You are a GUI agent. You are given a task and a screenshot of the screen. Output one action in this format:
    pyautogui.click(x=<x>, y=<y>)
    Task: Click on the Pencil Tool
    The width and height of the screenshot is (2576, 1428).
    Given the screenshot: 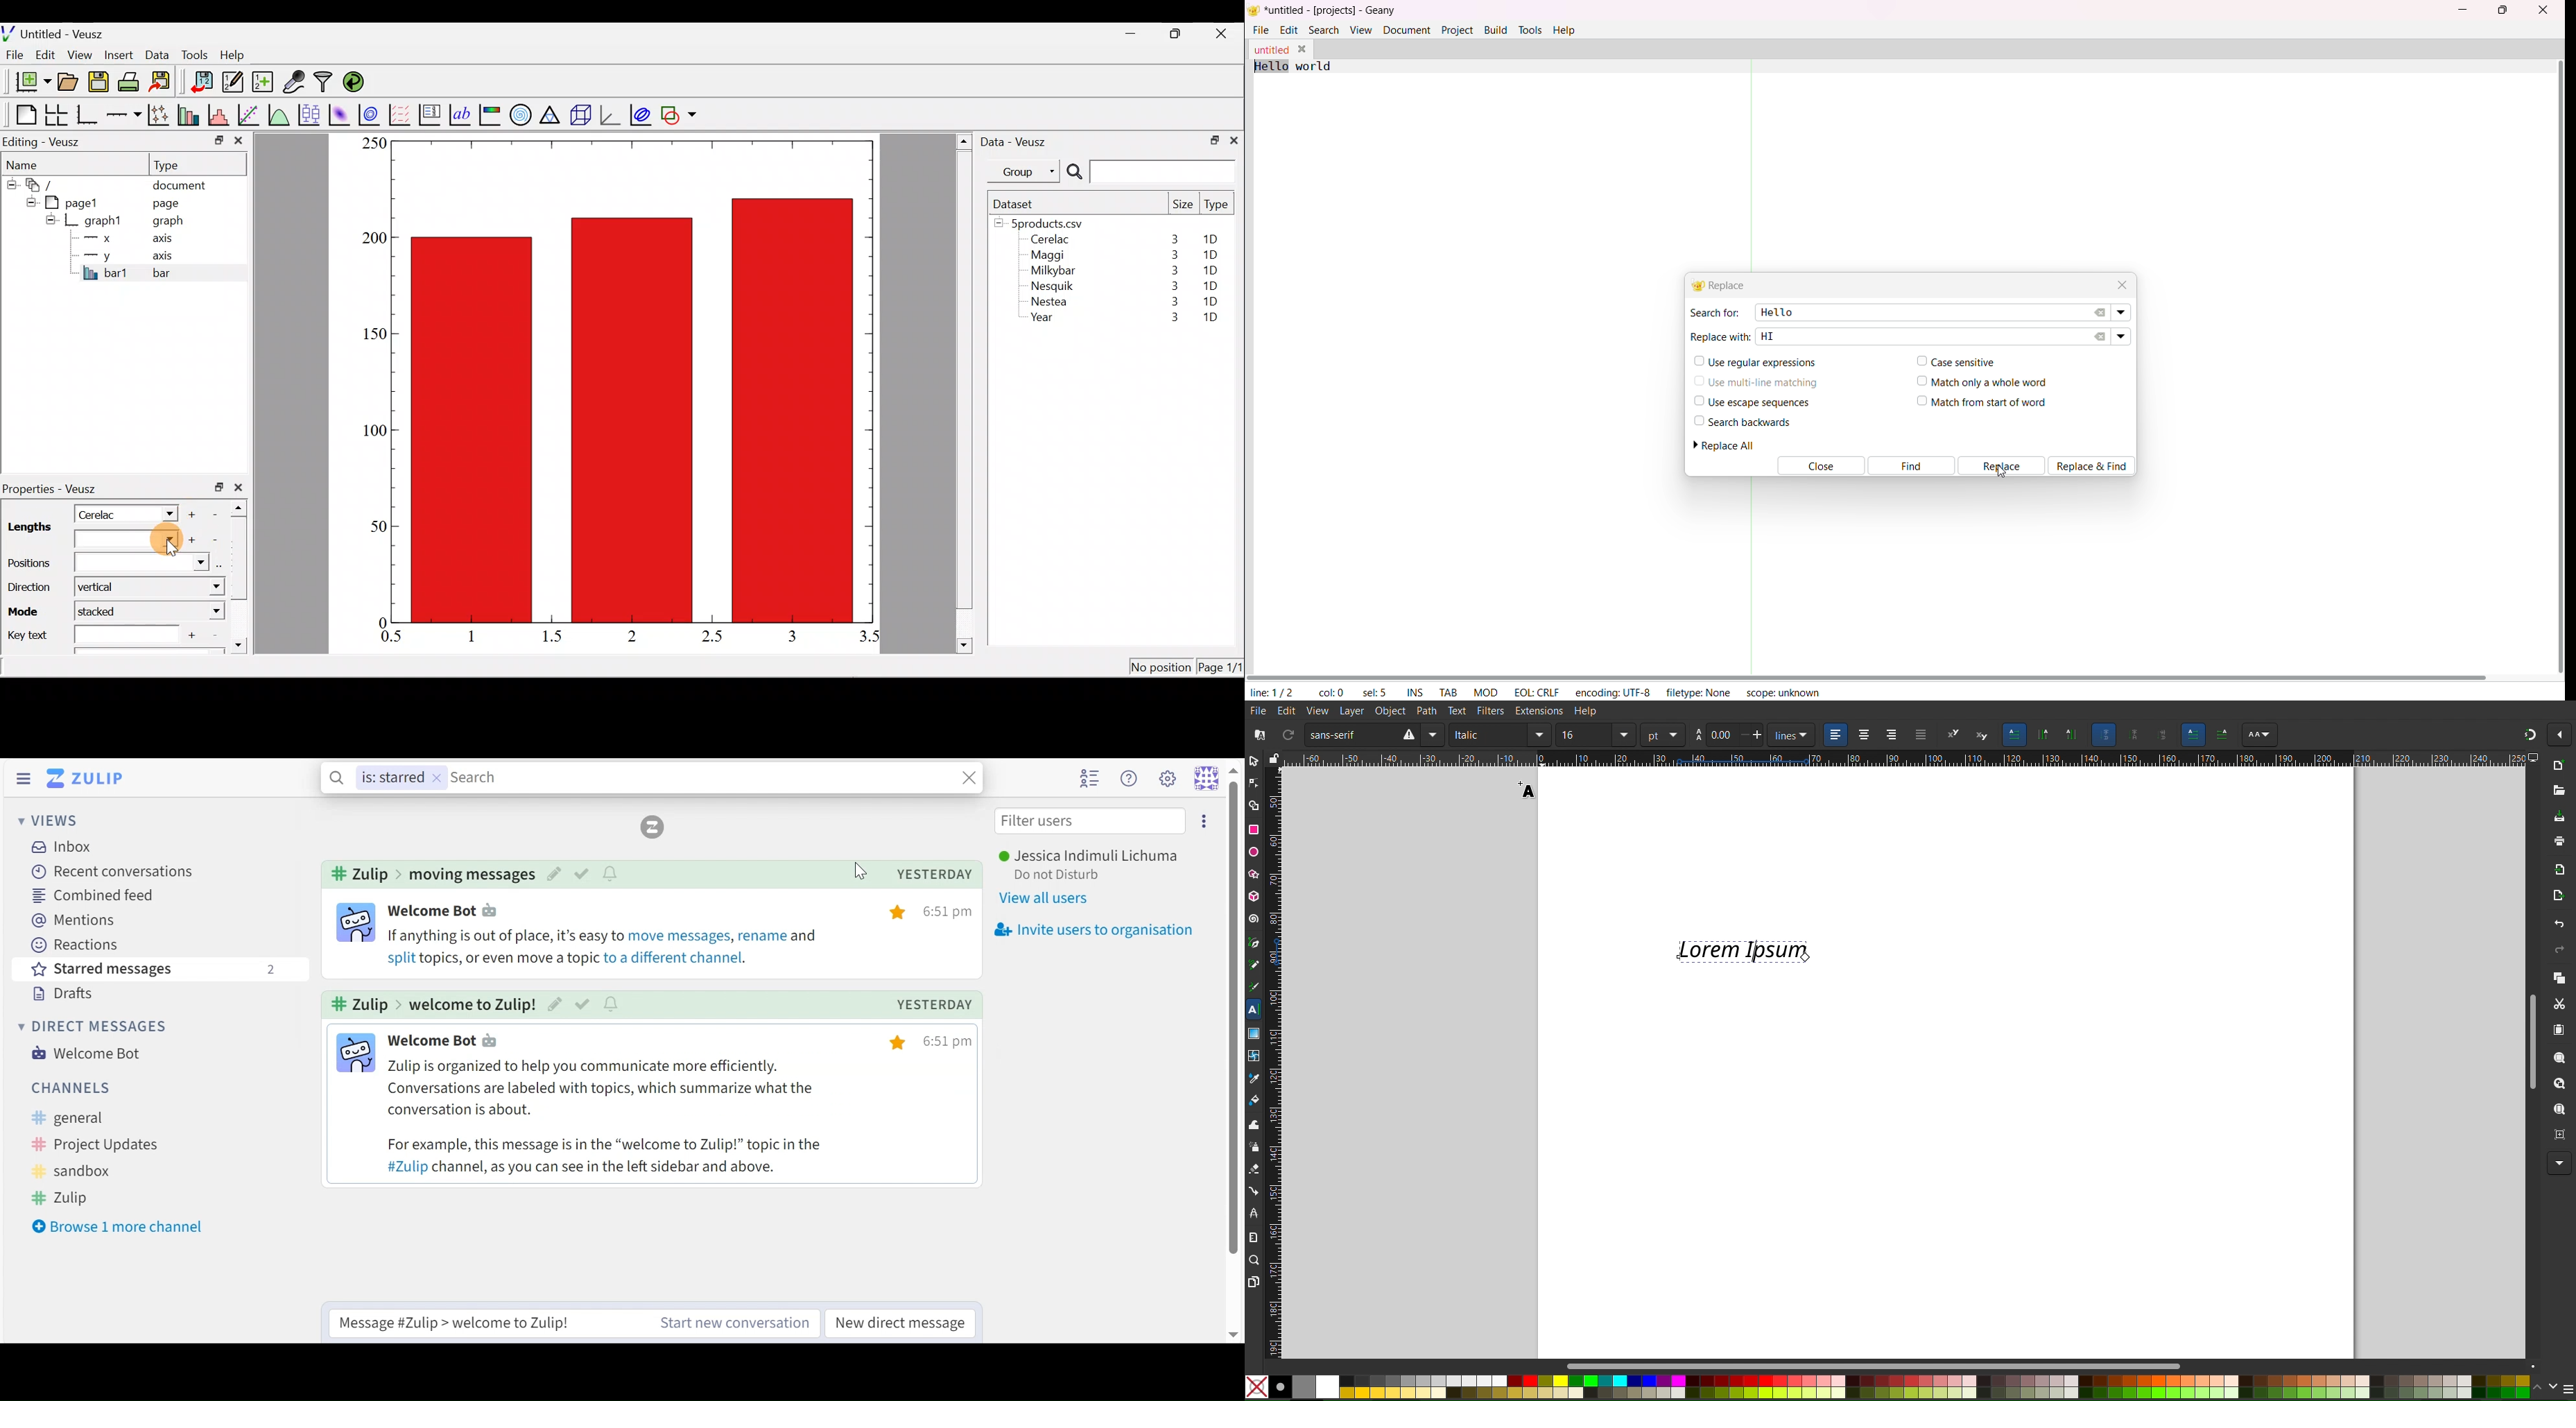 What is the action you would take?
    pyautogui.click(x=1254, y=964)
    